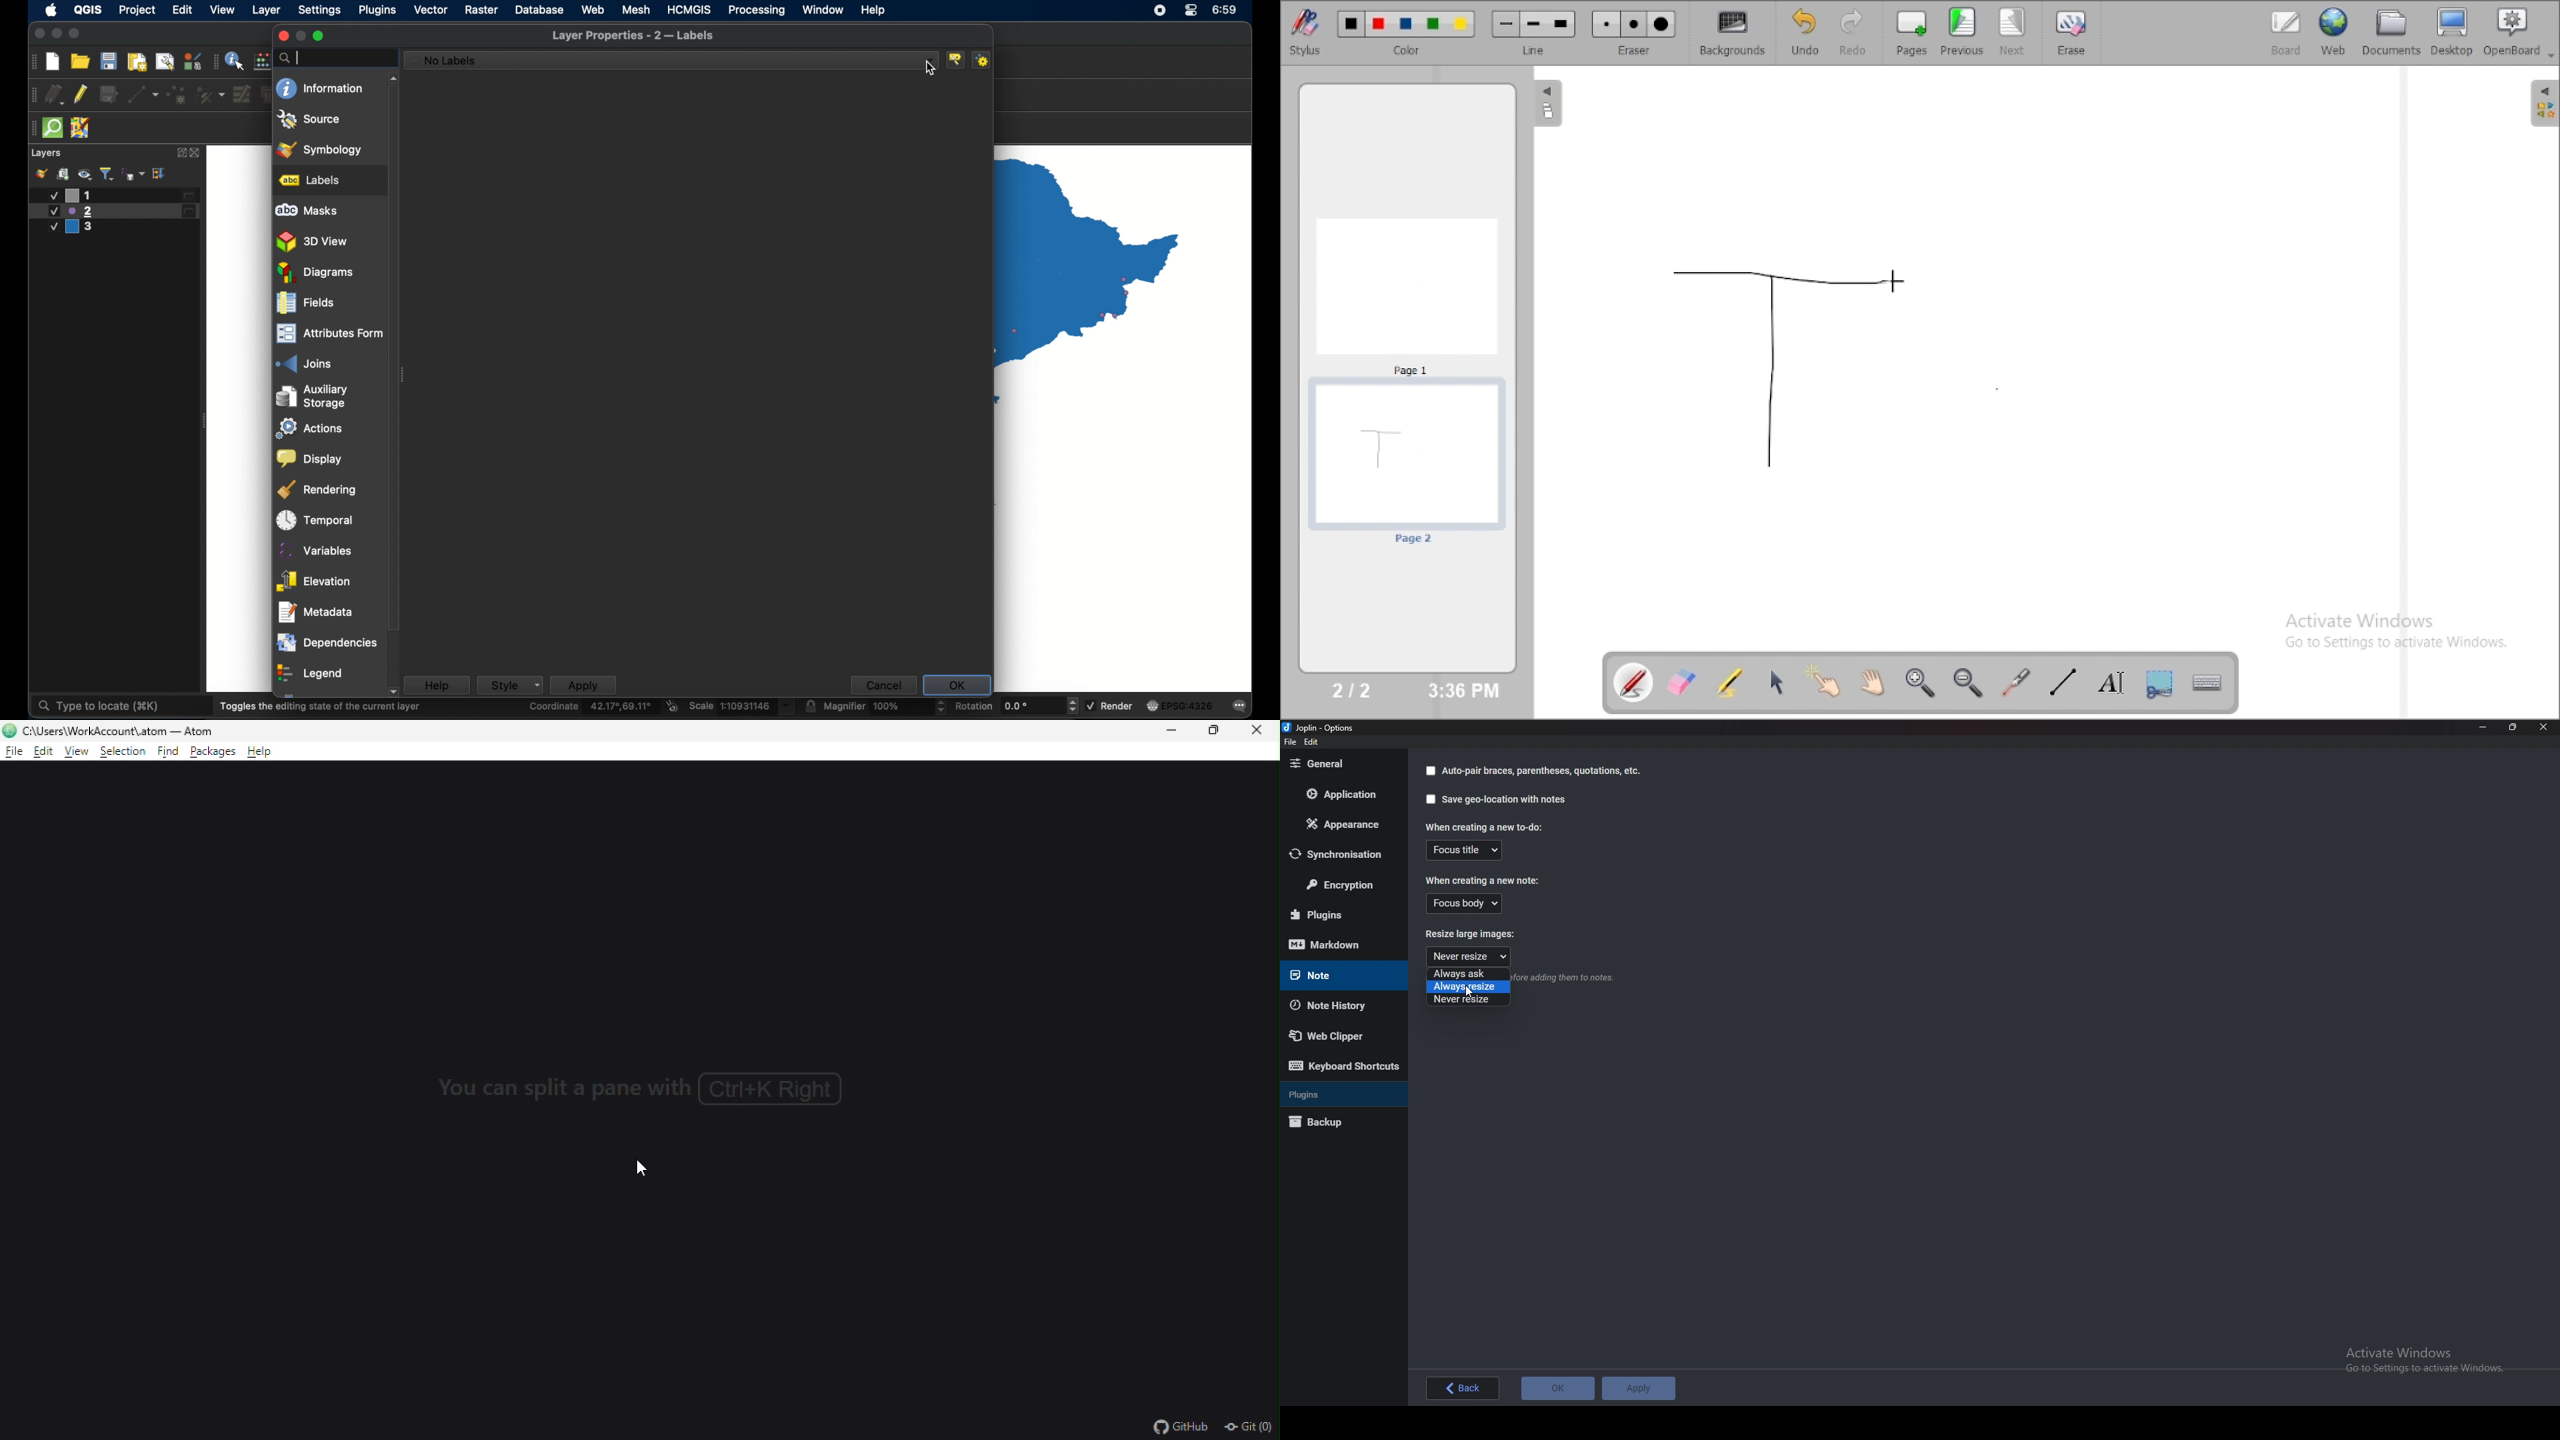 This screenshot has height=1456, width=2576. What do you see at coordinates (957, 685) in the screenshot?
I see `ok` at bounding box center [957, 685].